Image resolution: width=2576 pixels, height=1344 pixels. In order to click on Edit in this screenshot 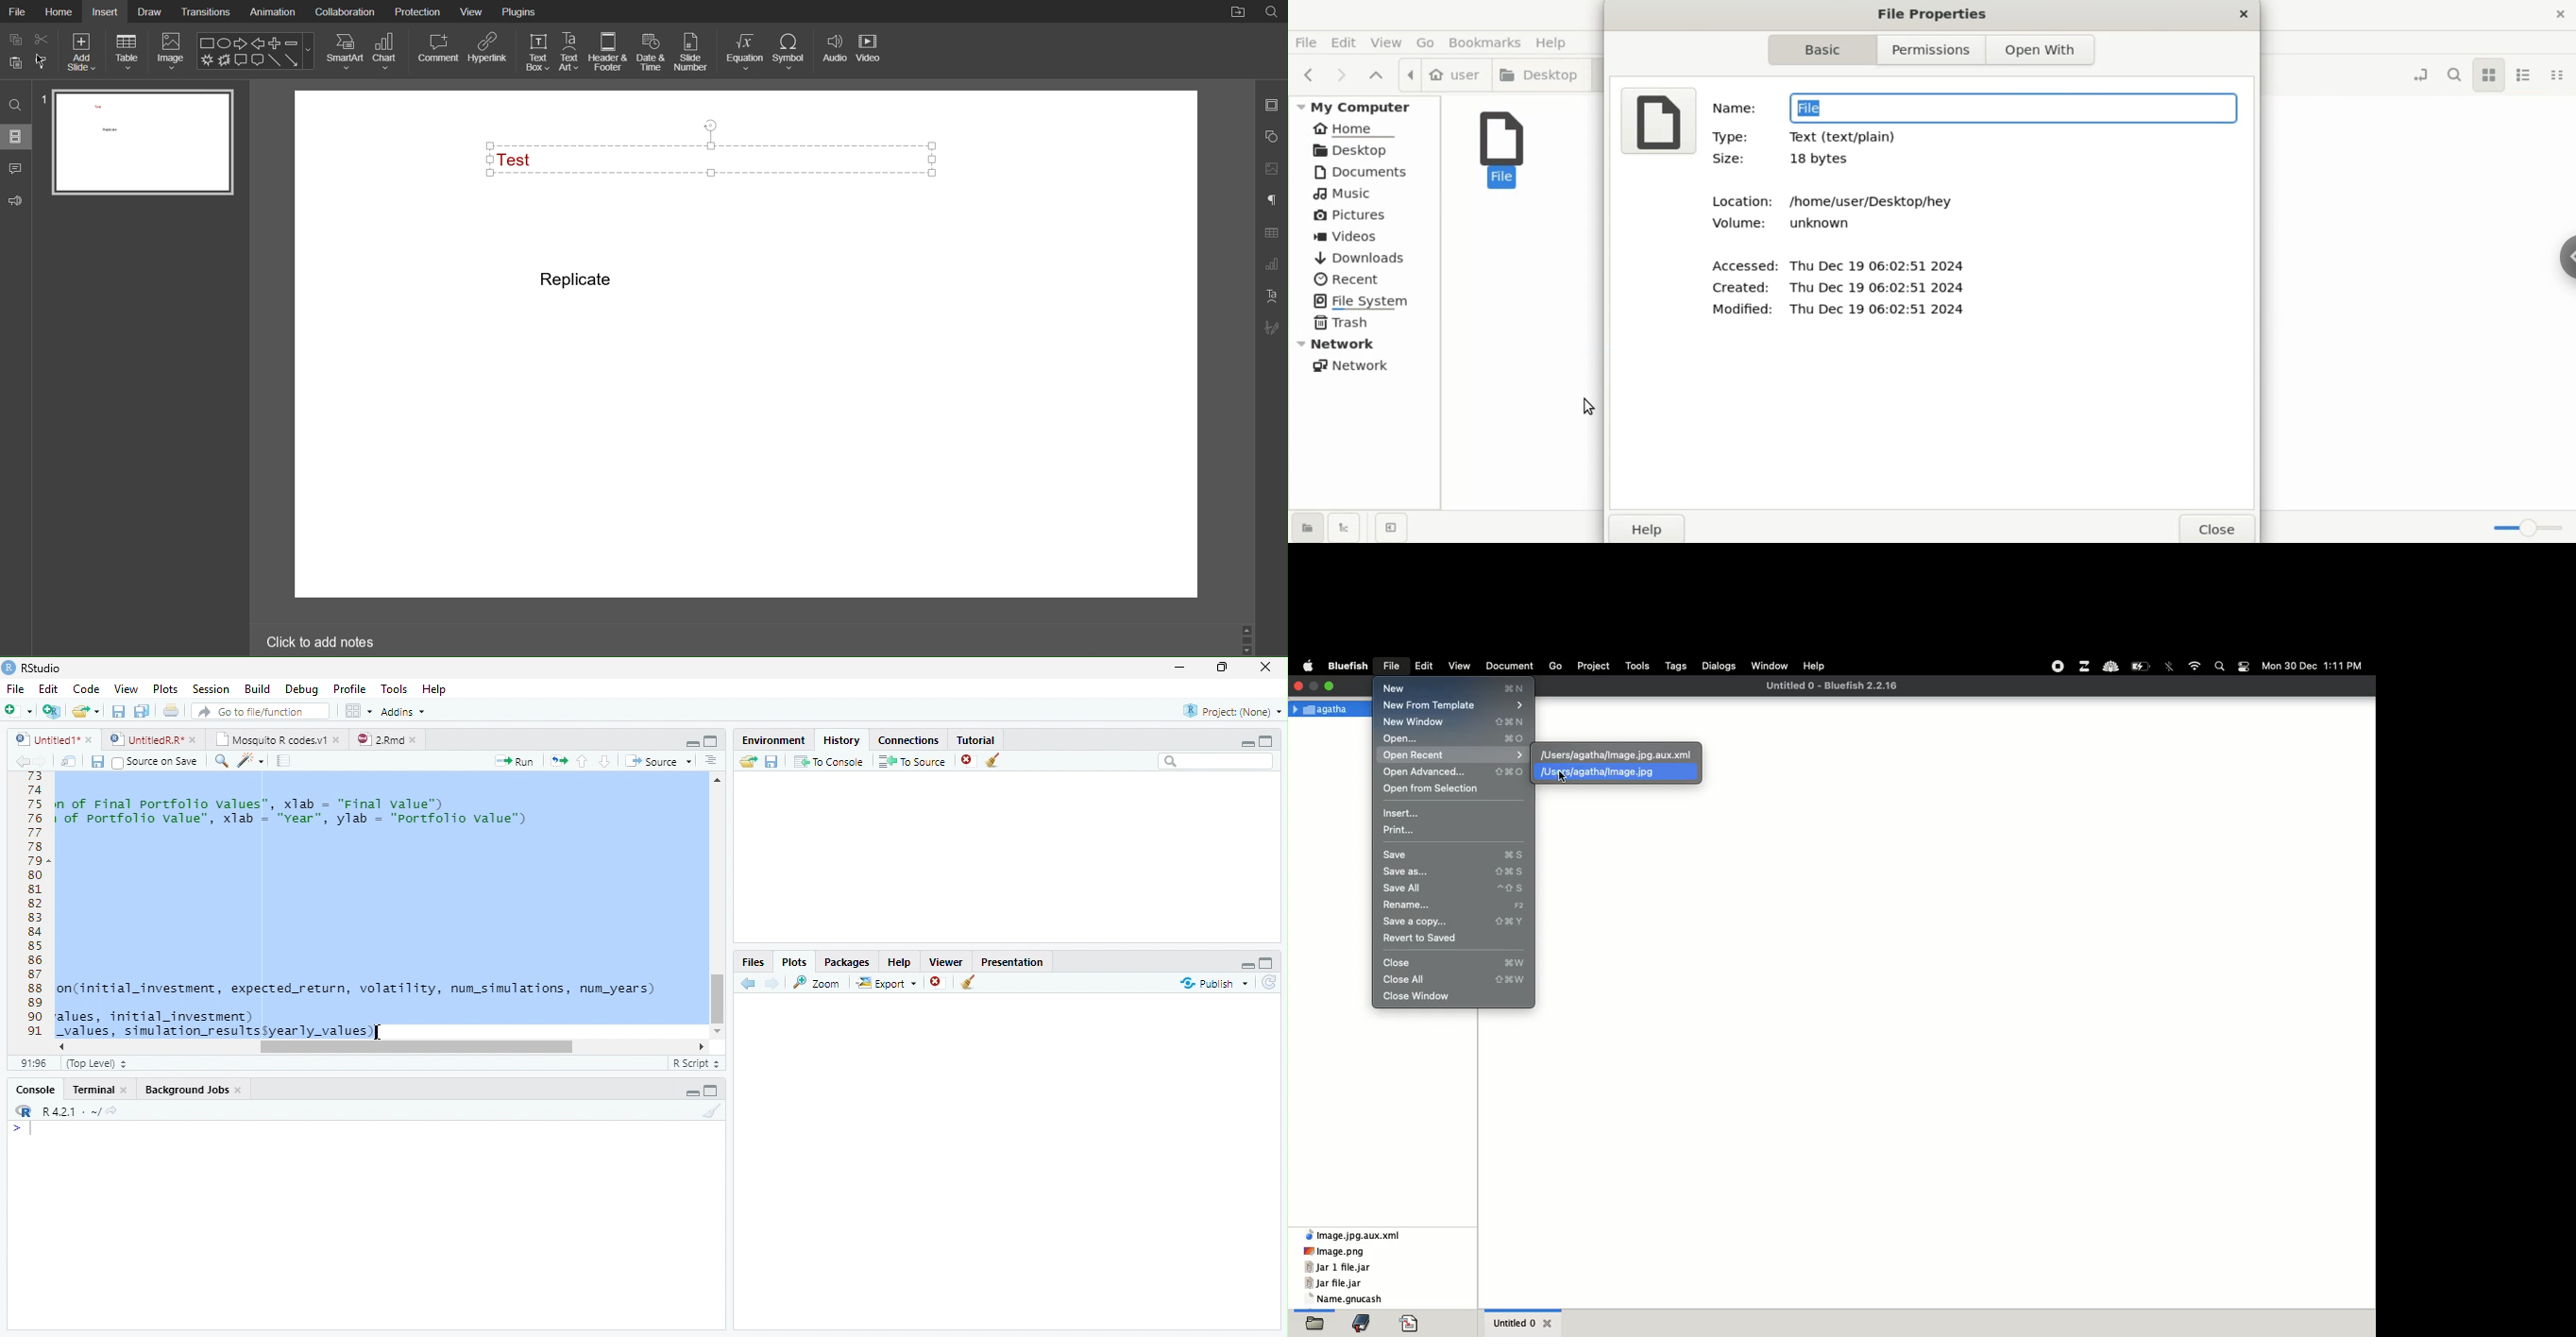, I will do `click(47, 687)`.